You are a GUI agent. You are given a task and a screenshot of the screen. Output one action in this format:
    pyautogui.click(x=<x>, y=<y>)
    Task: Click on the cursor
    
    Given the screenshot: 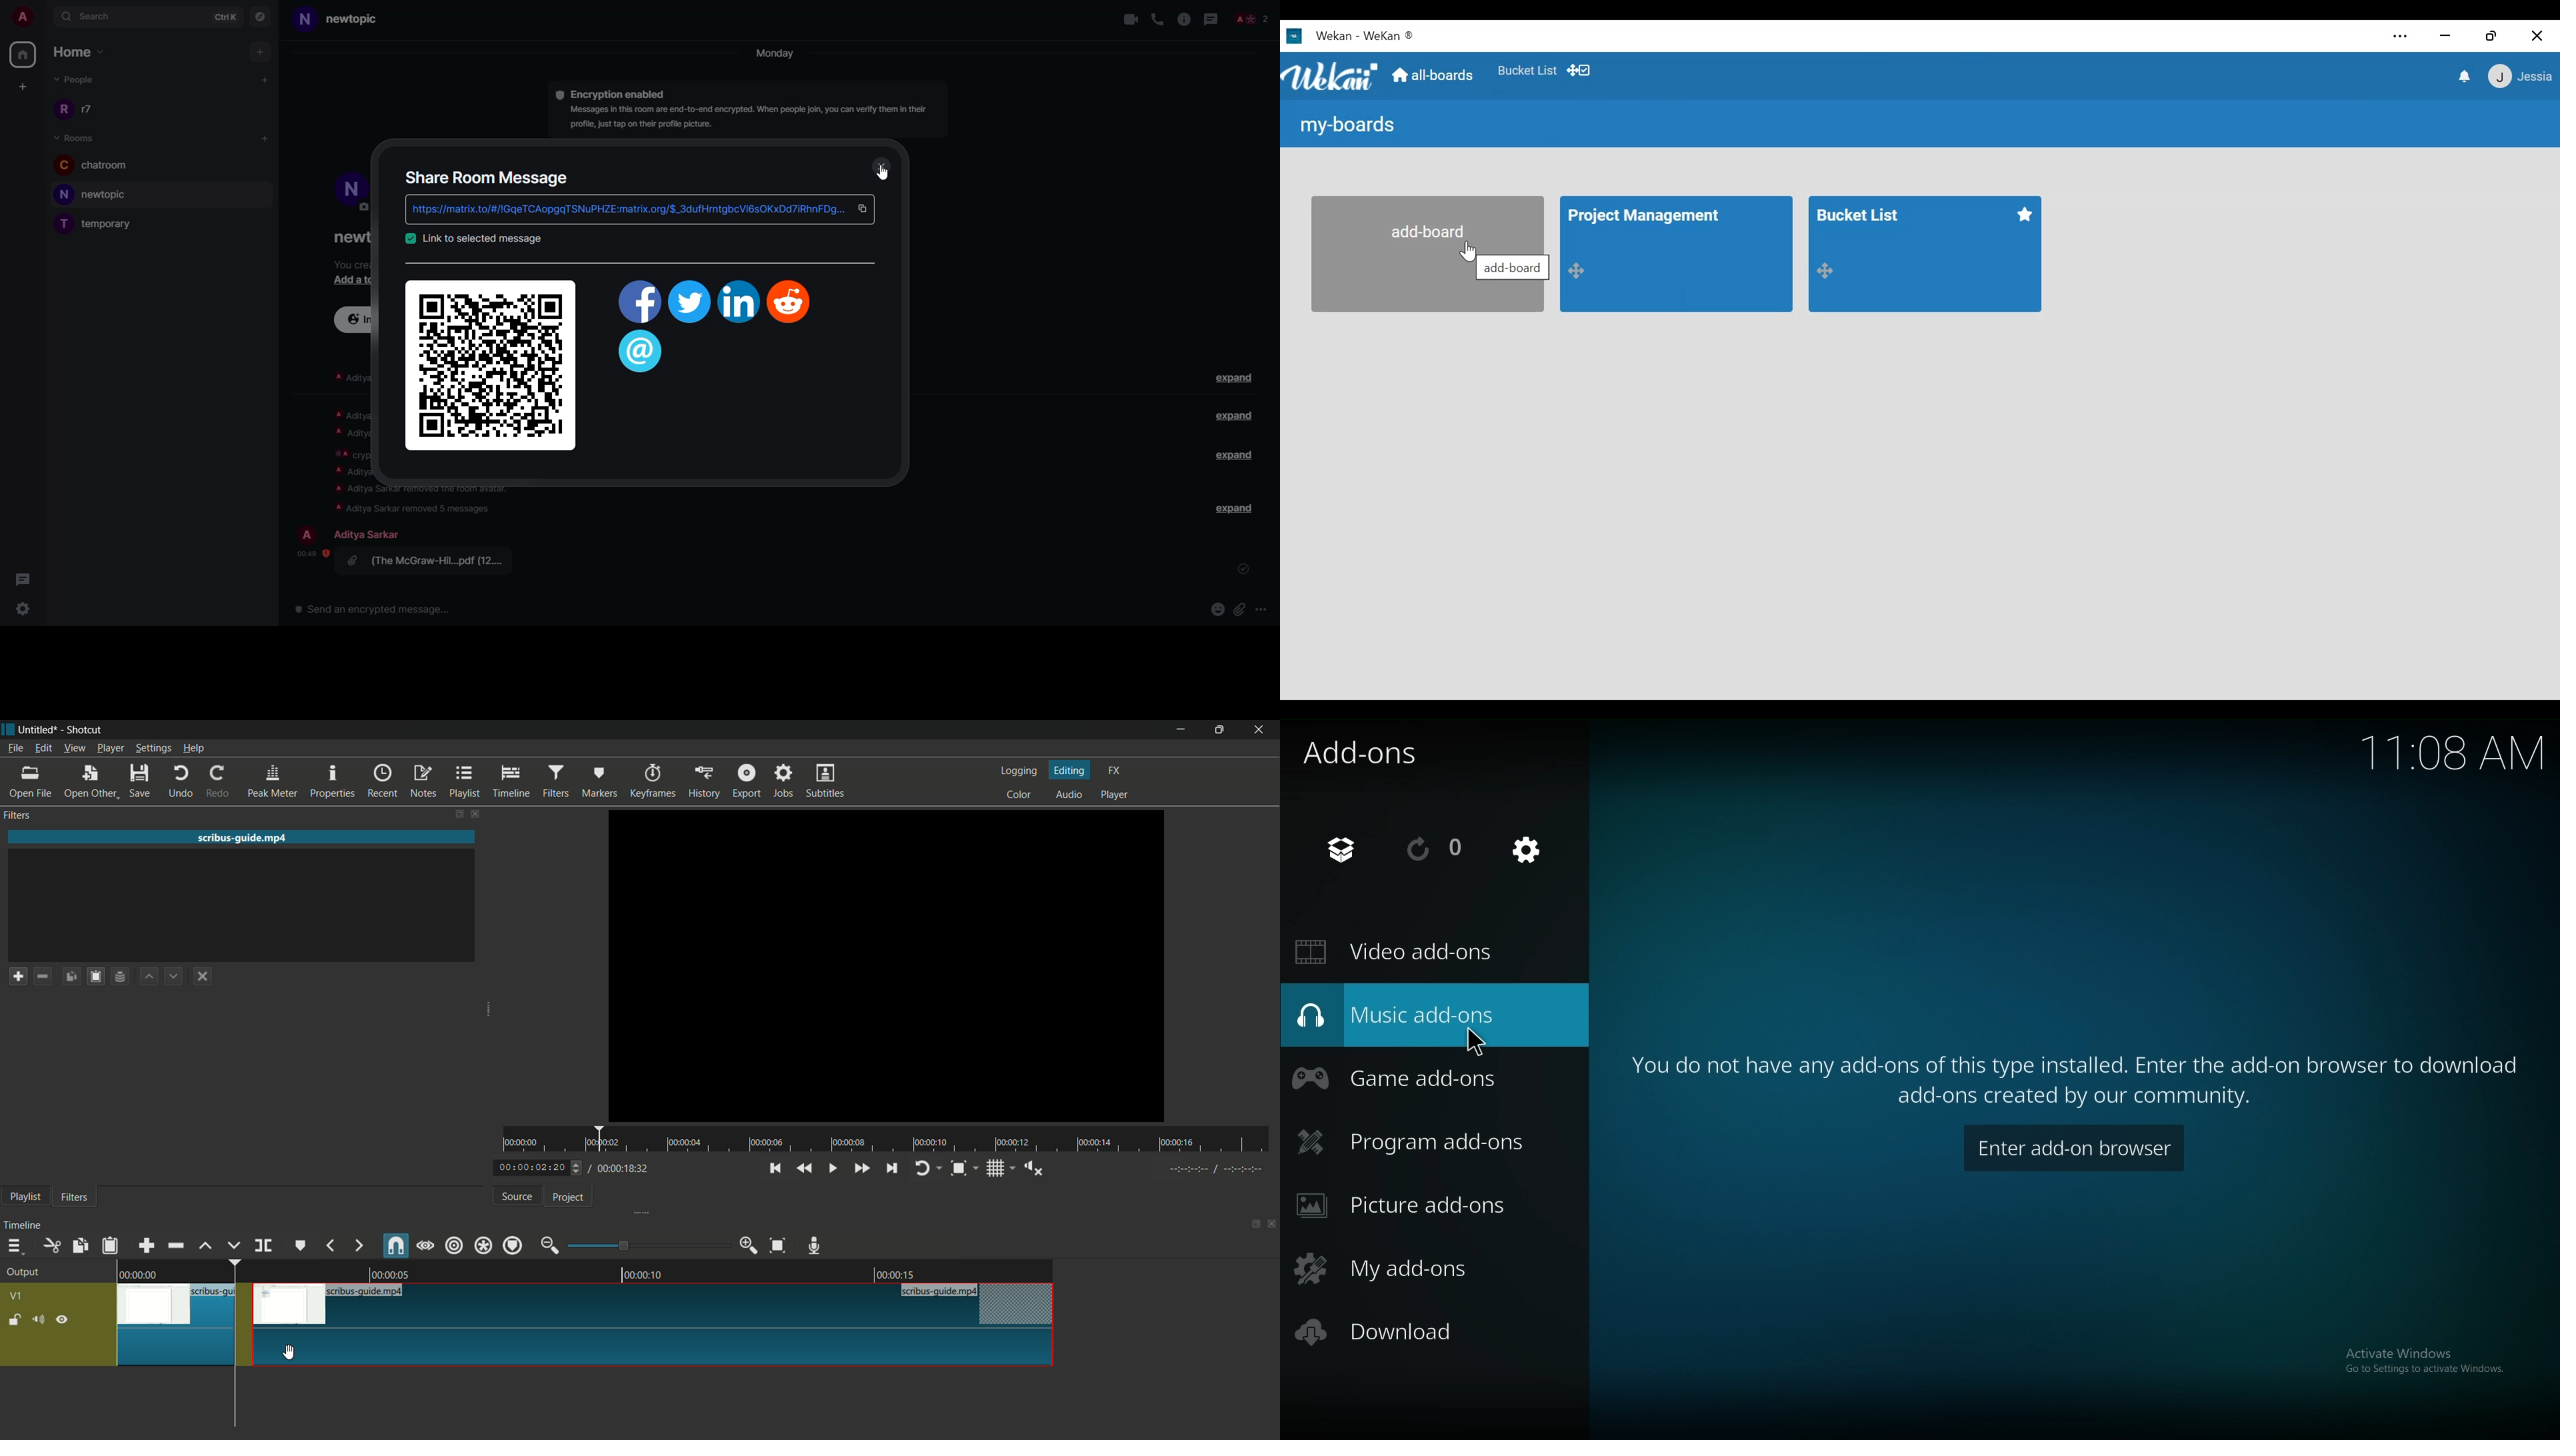 What is the action you would take?
    pyautogui.click(x=287, y=1351)
    